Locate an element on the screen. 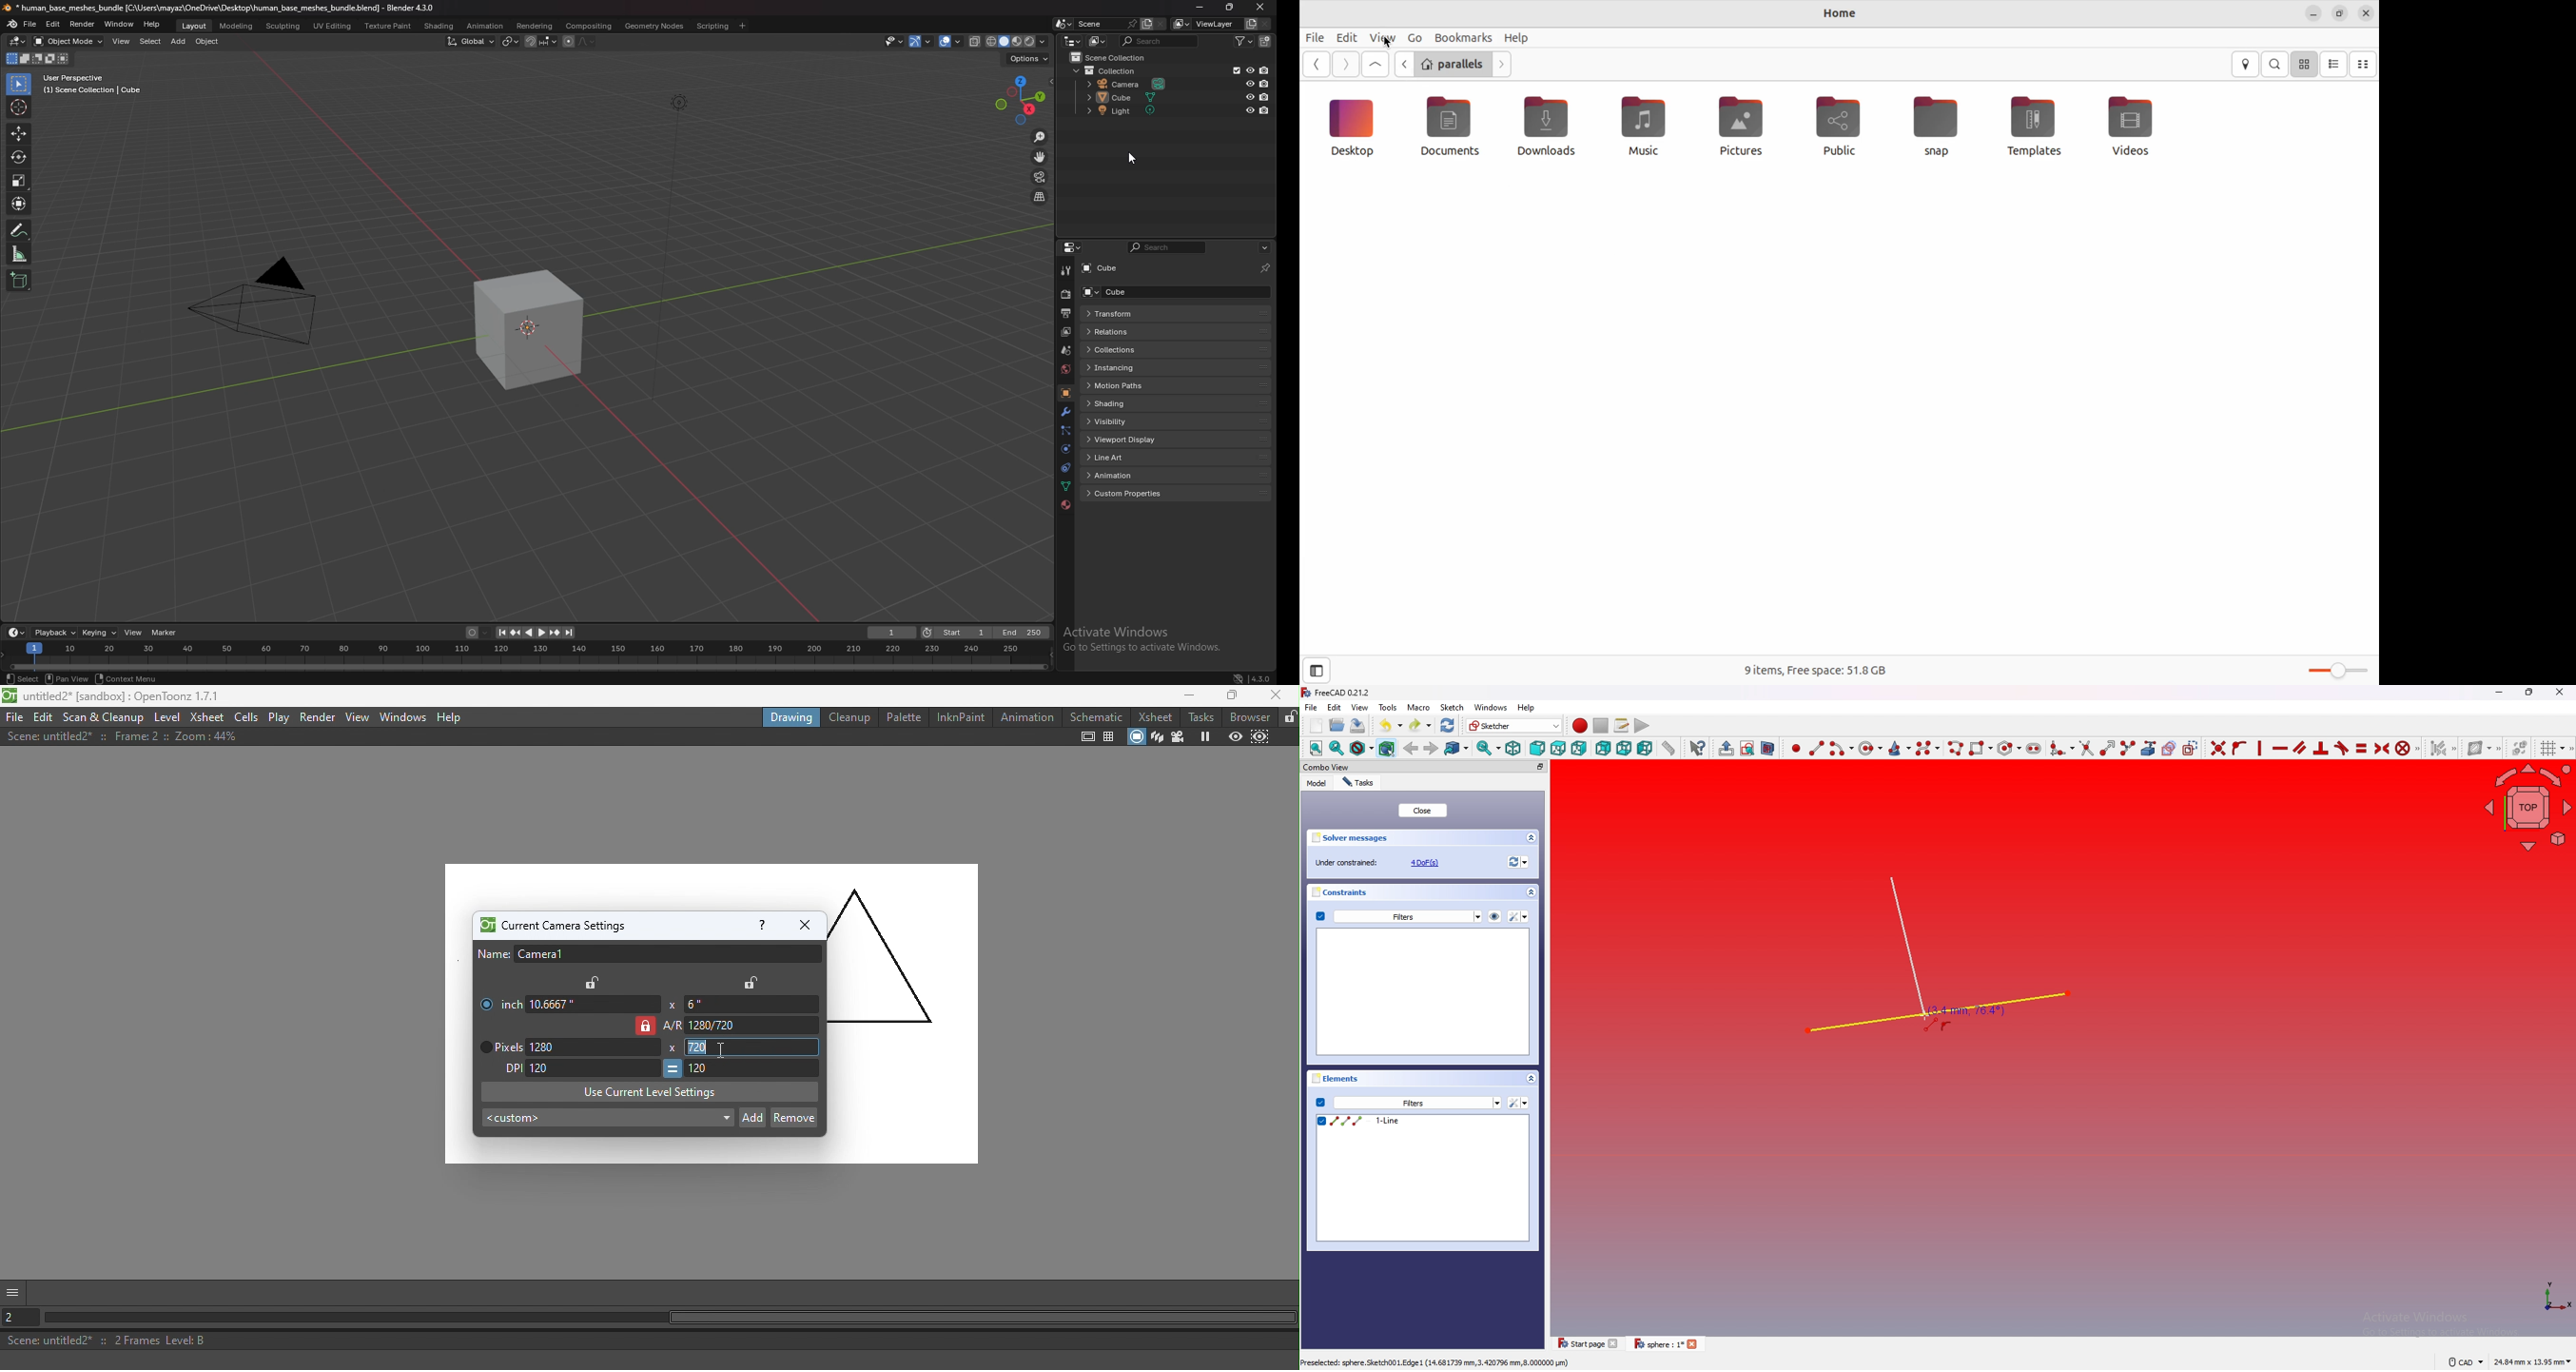  filter is located at coordinates (1245, 41).